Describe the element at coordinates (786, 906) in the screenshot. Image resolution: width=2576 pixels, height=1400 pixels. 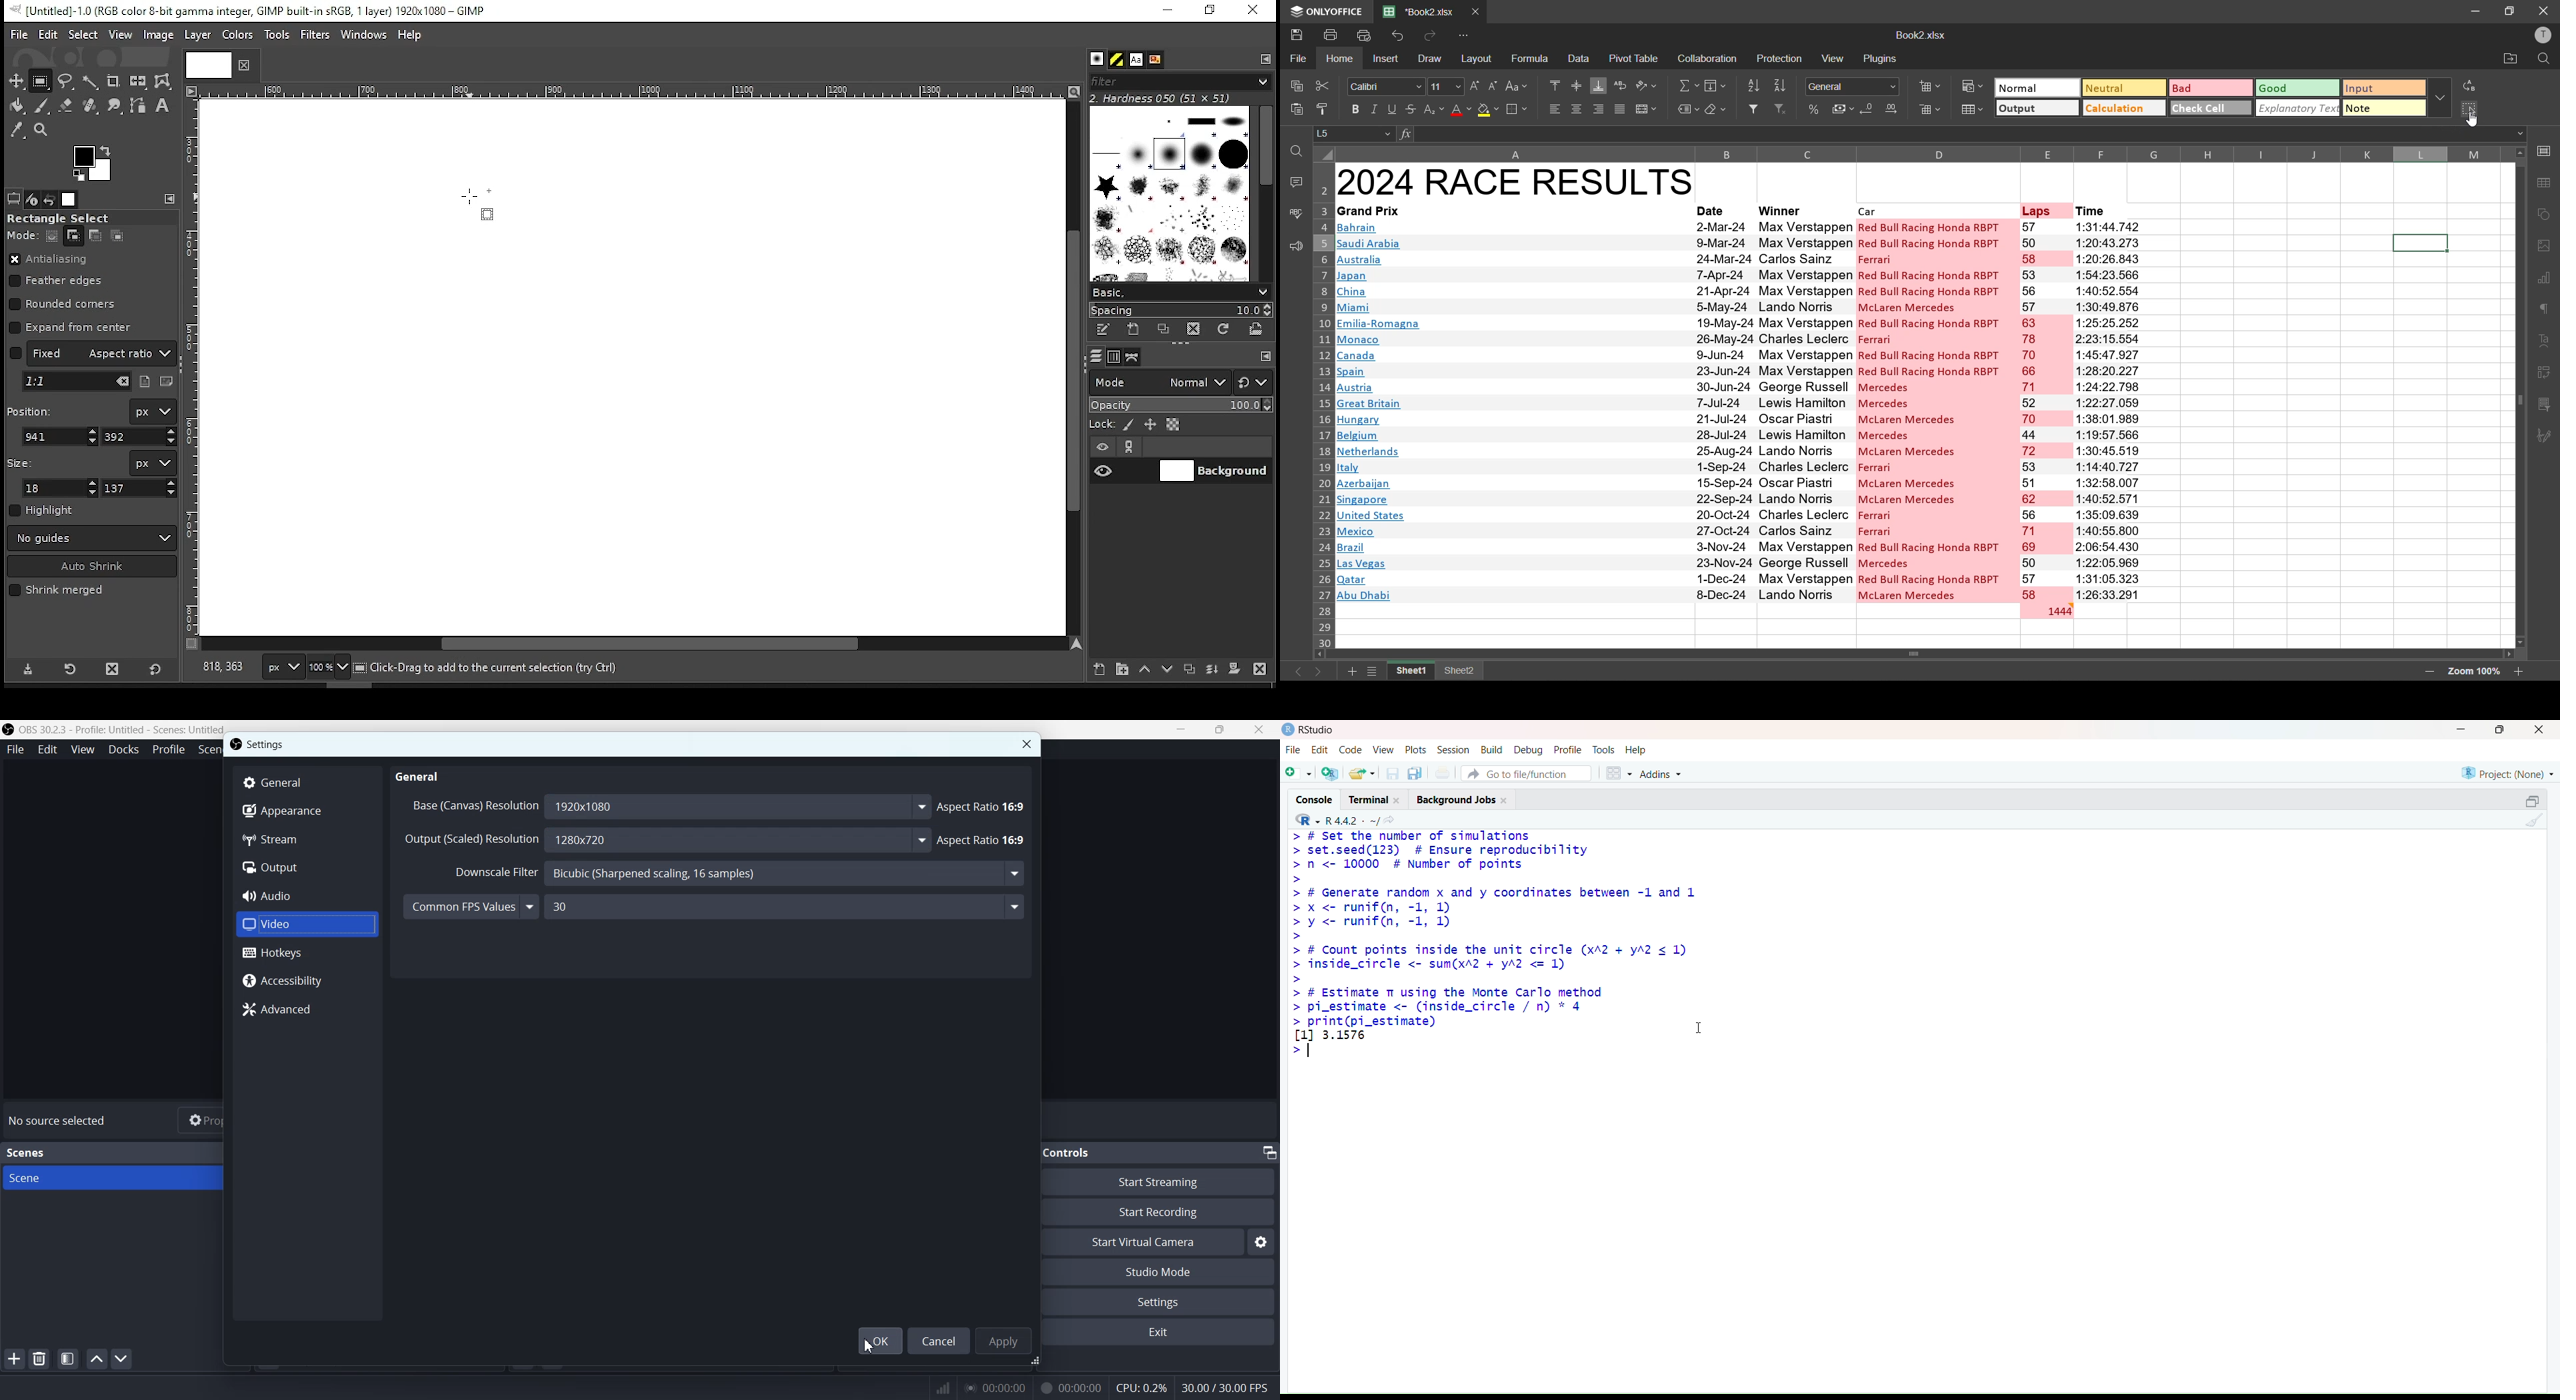
I see `30 ` at that location.